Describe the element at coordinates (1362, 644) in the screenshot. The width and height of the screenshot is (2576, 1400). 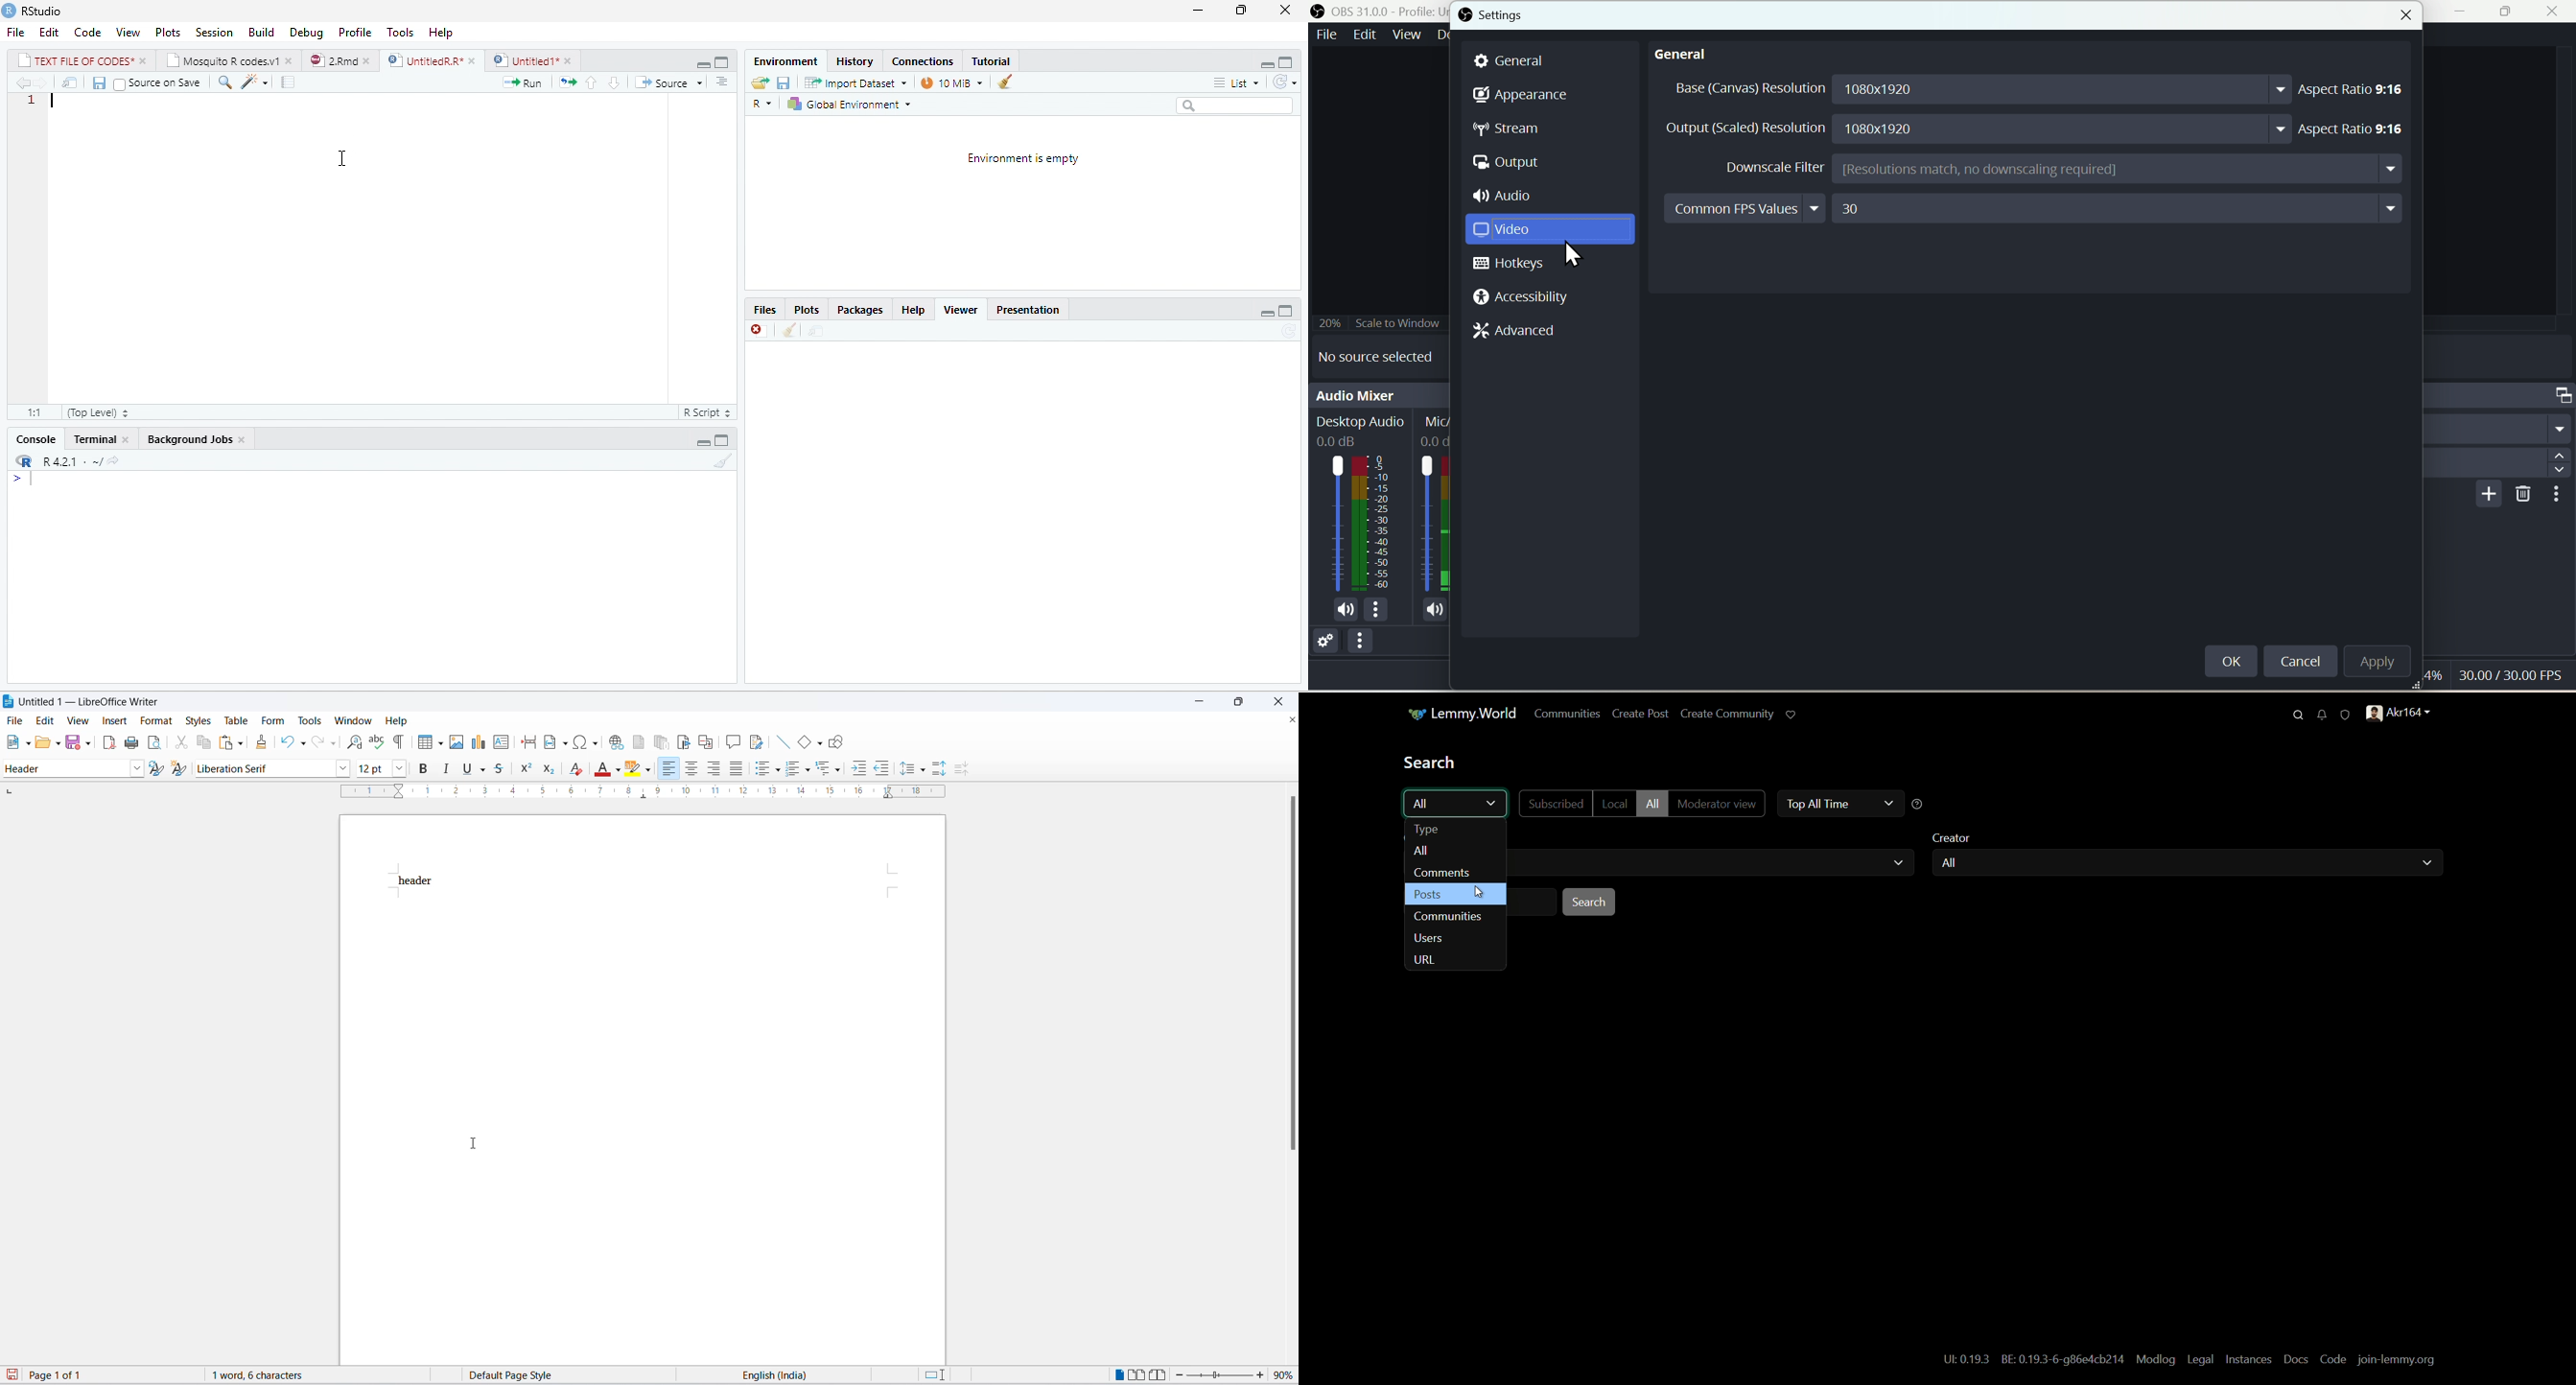
I see `Options` at that location.